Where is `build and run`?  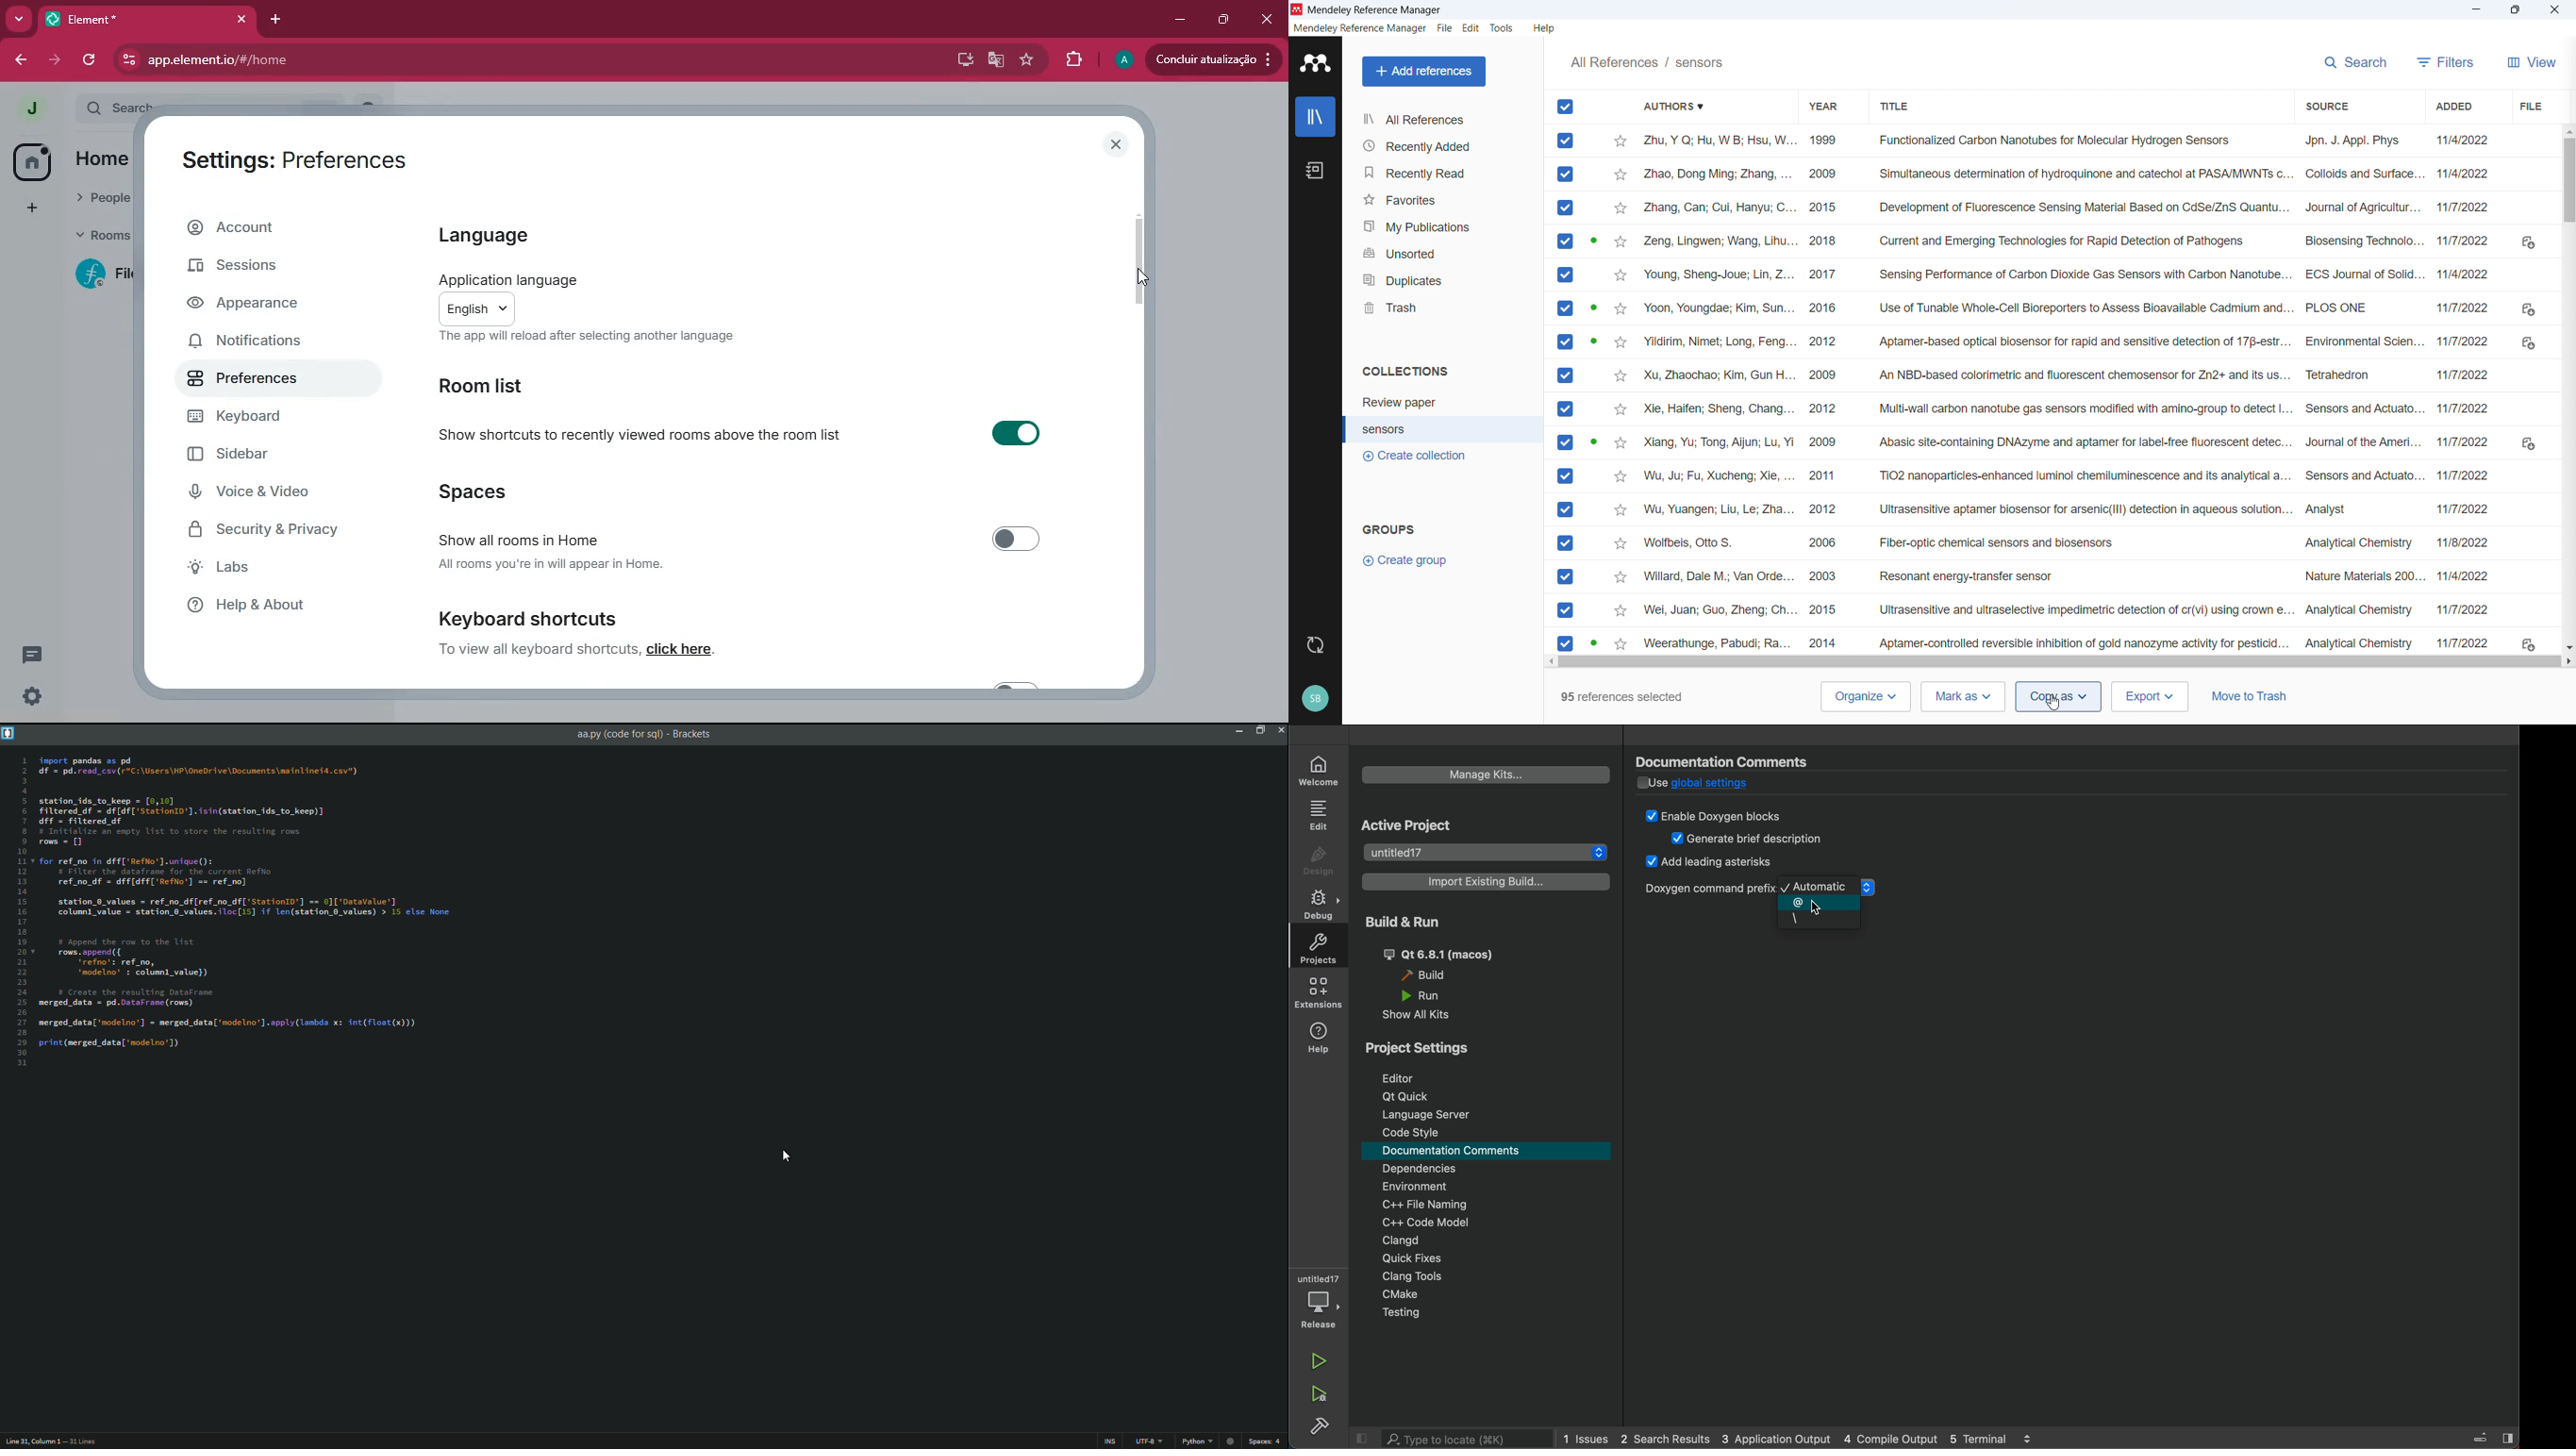 build and run is located at coordinates (1487, 923).